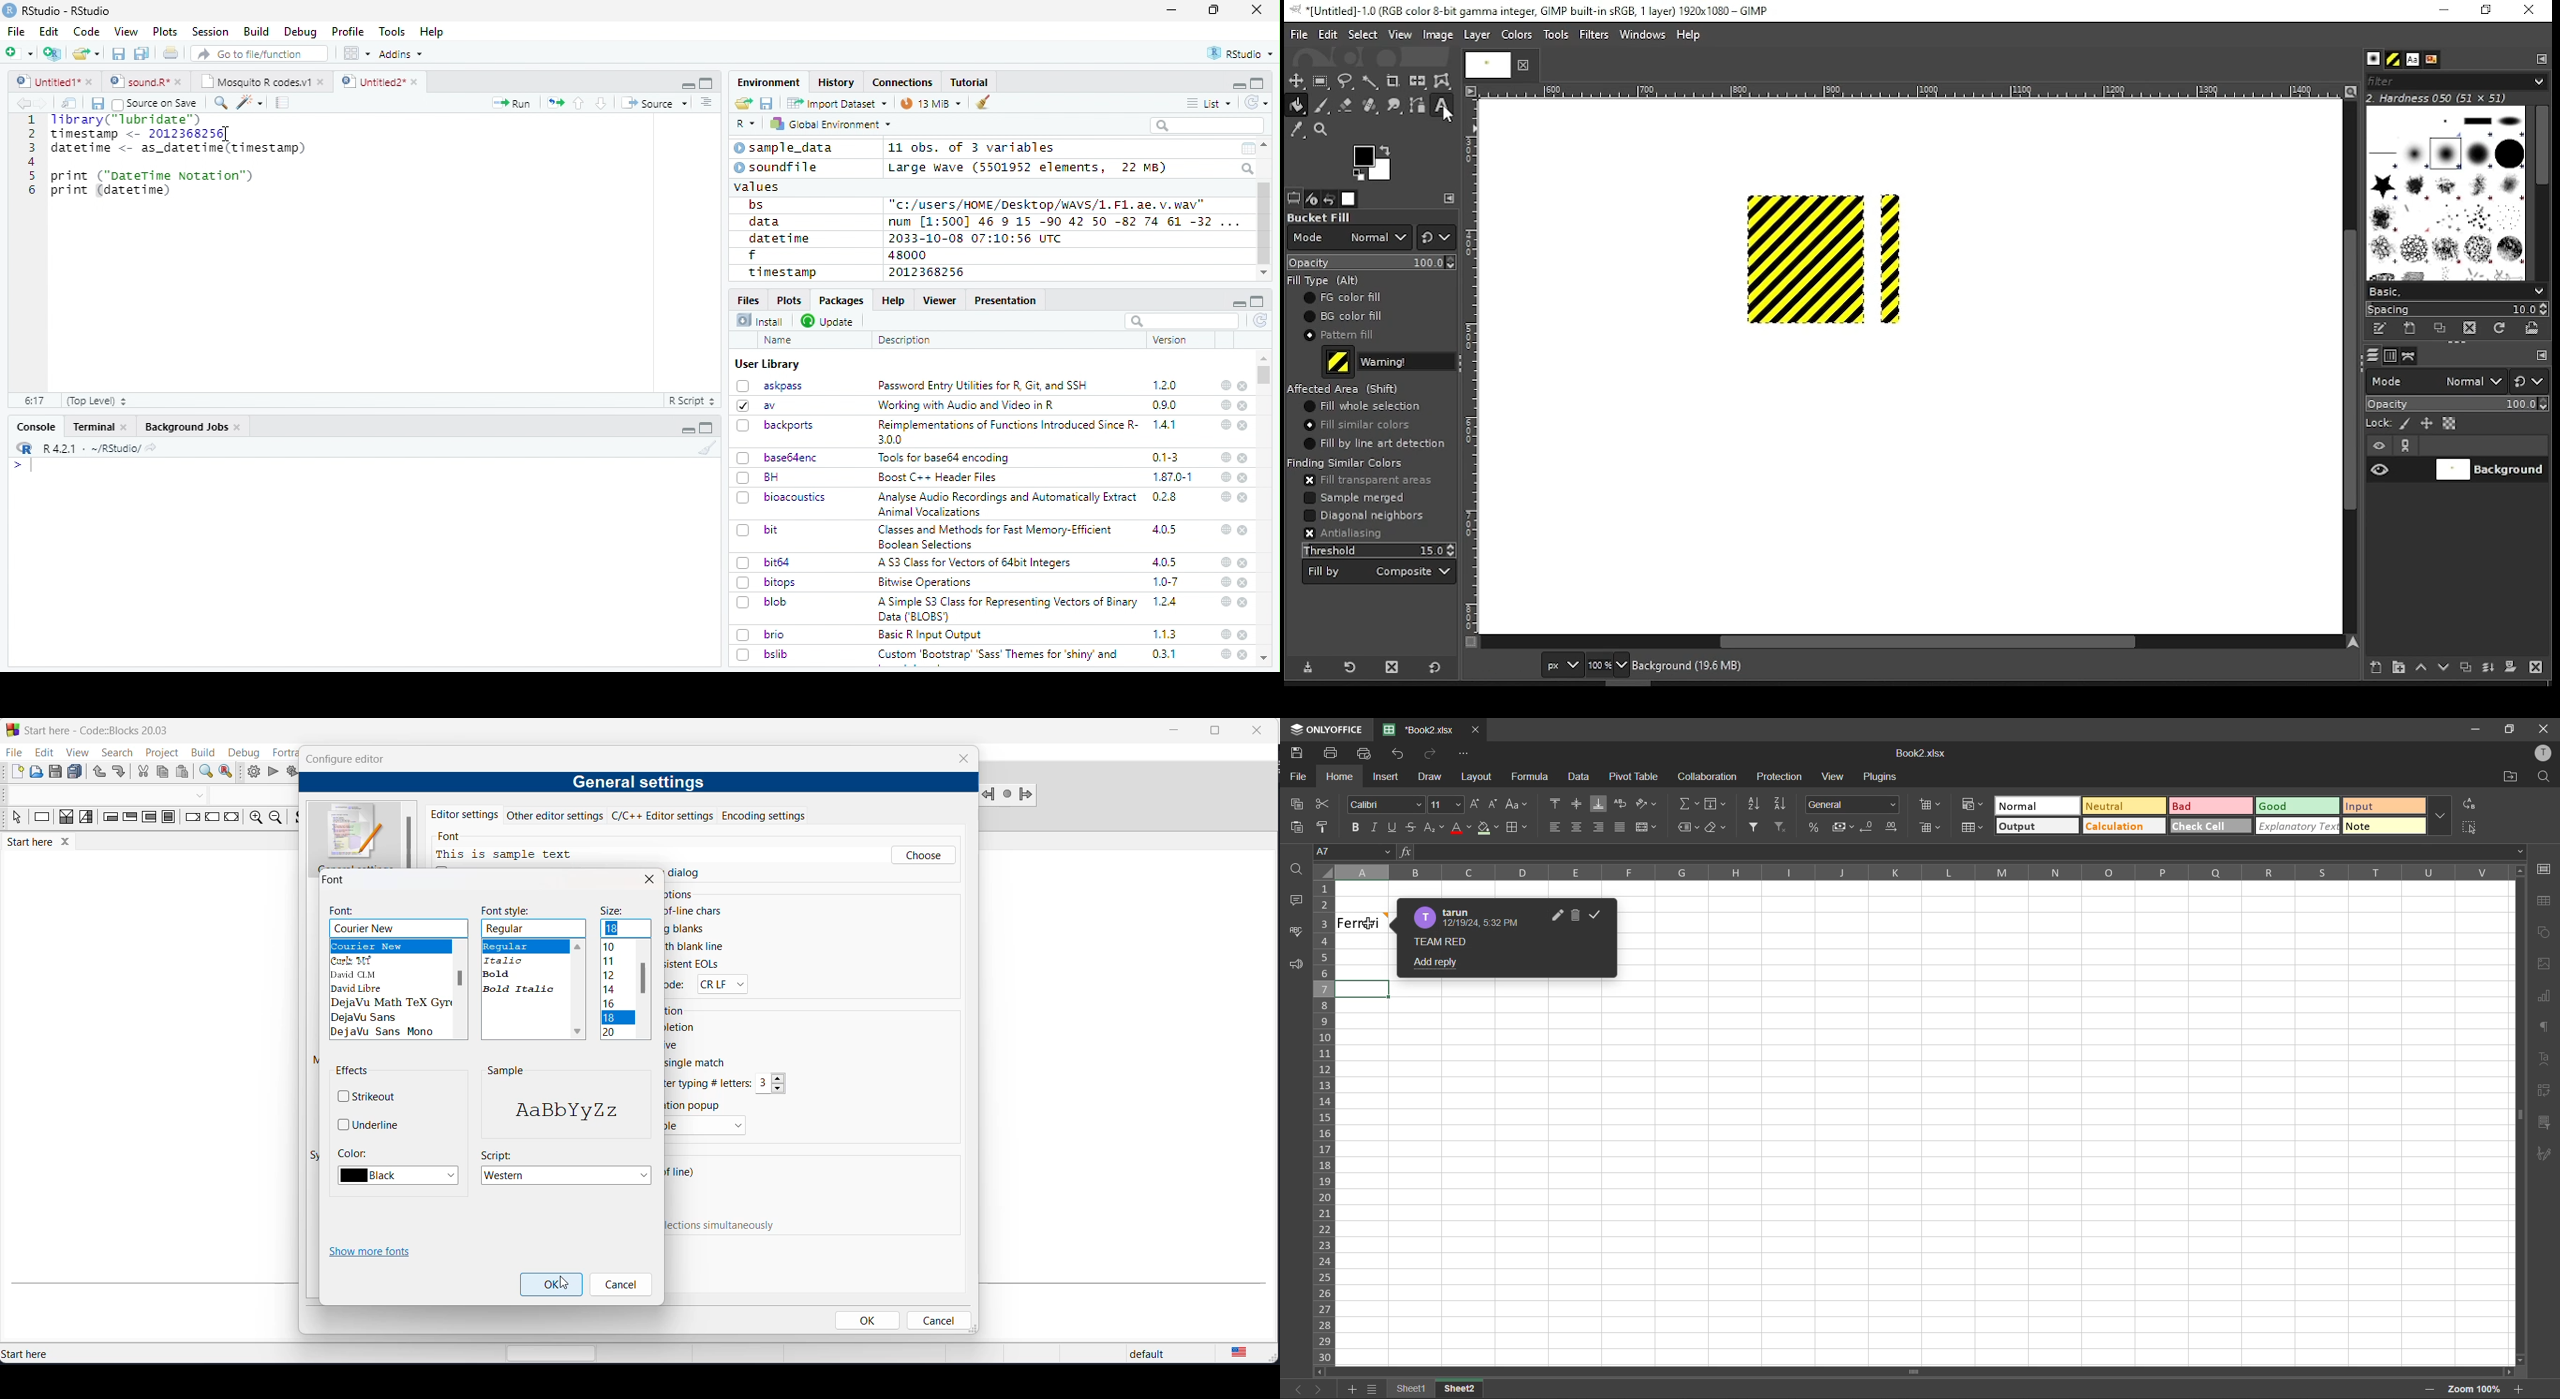  Describe the element at coordinates (744, 104) in the screenshot. I see `Load workspace` at that location.